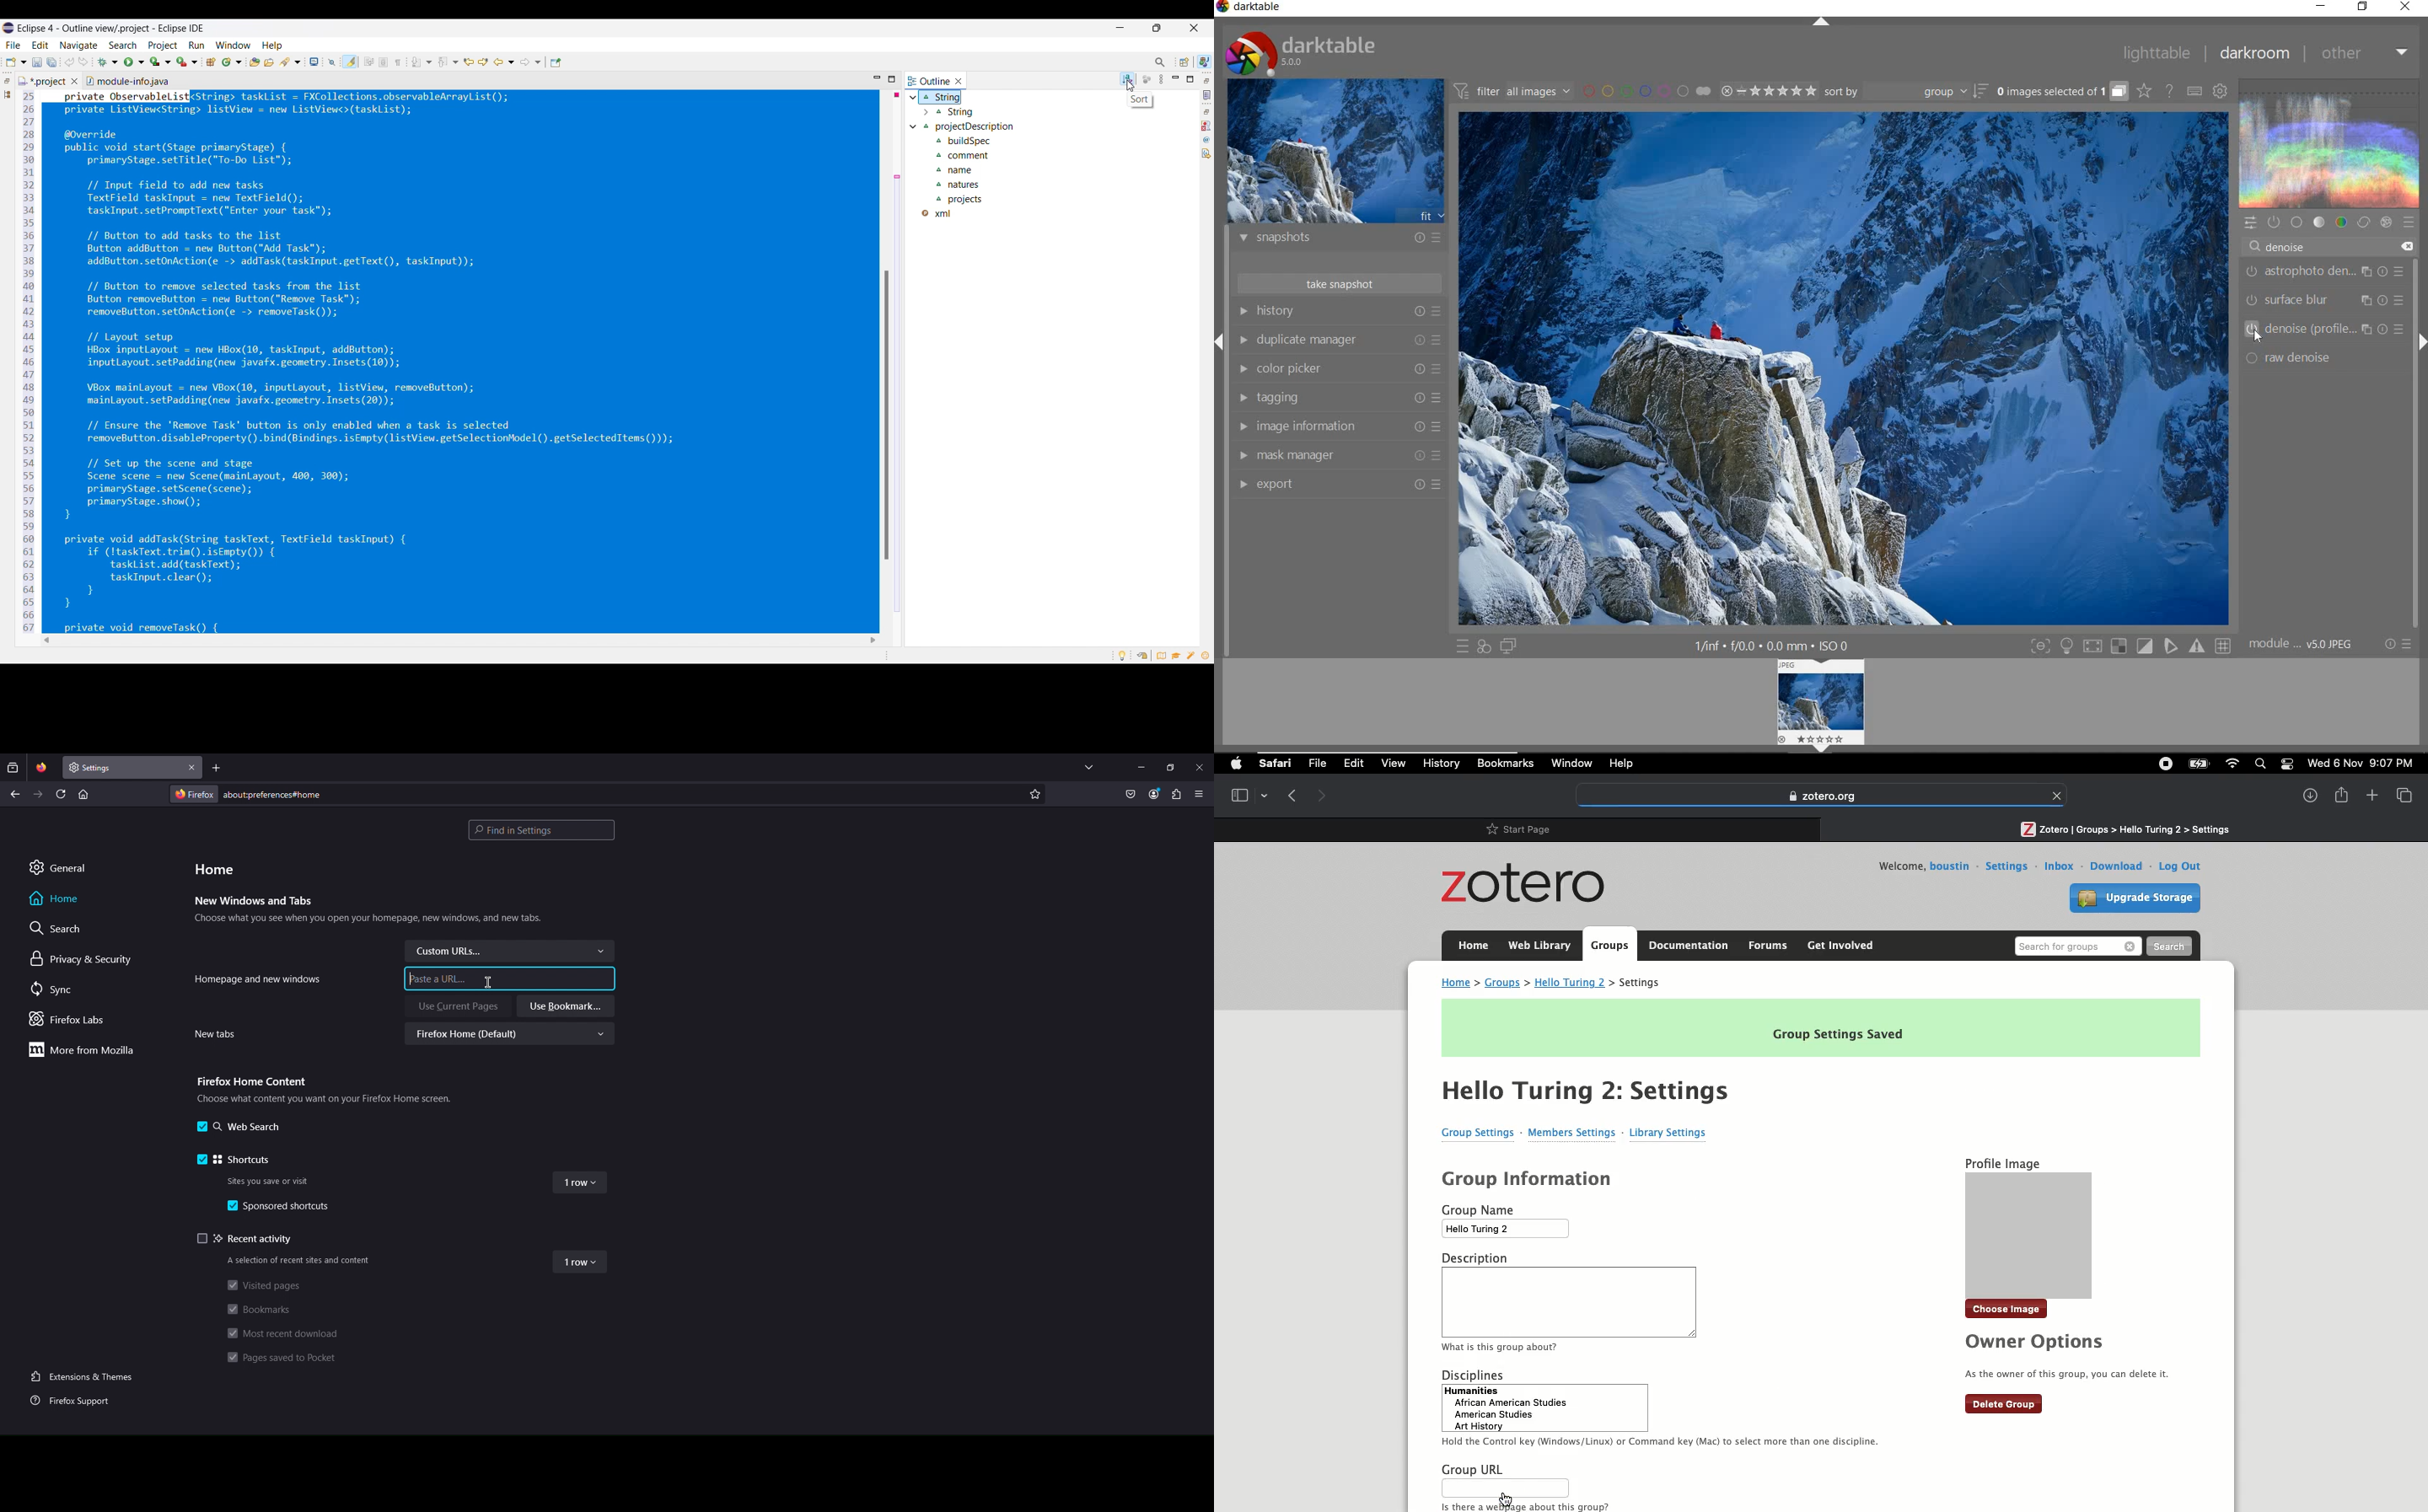 This screenshot has width=2436, height=1512. Describe the element at coordinates (582, 1185) in the screenshot. I see `1 row` at that location.